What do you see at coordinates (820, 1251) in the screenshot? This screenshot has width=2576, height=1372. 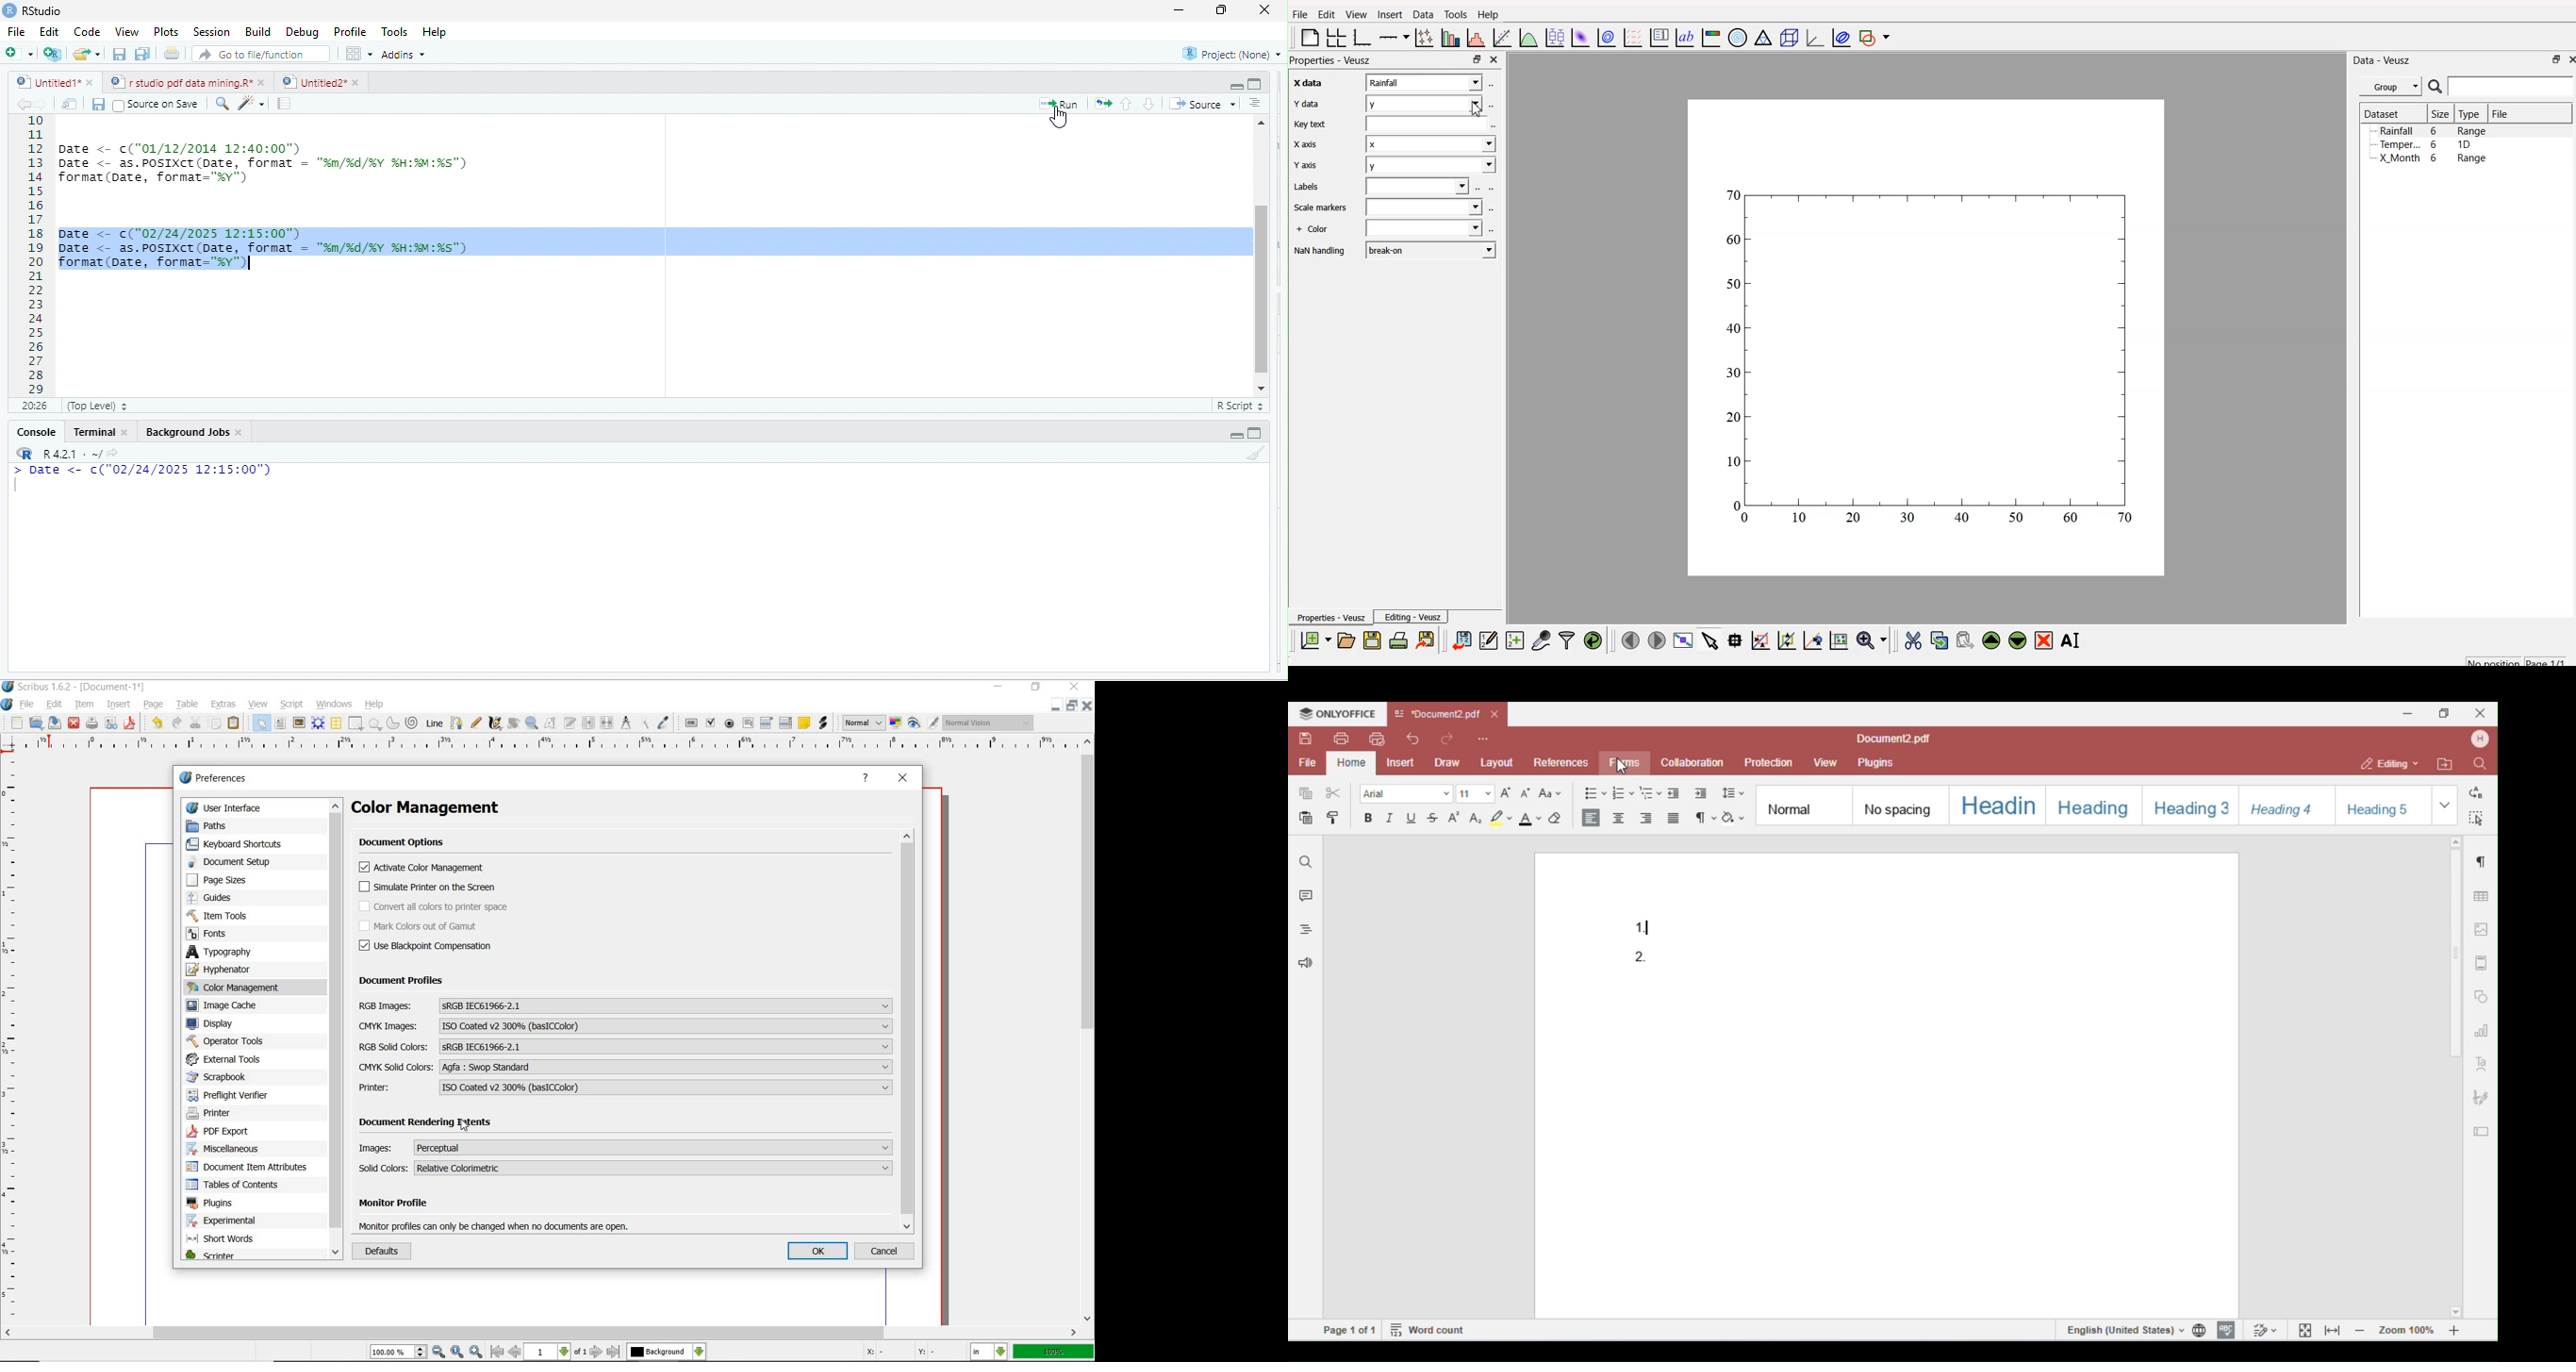 I see `oK` at bounding box center [820, 1251].